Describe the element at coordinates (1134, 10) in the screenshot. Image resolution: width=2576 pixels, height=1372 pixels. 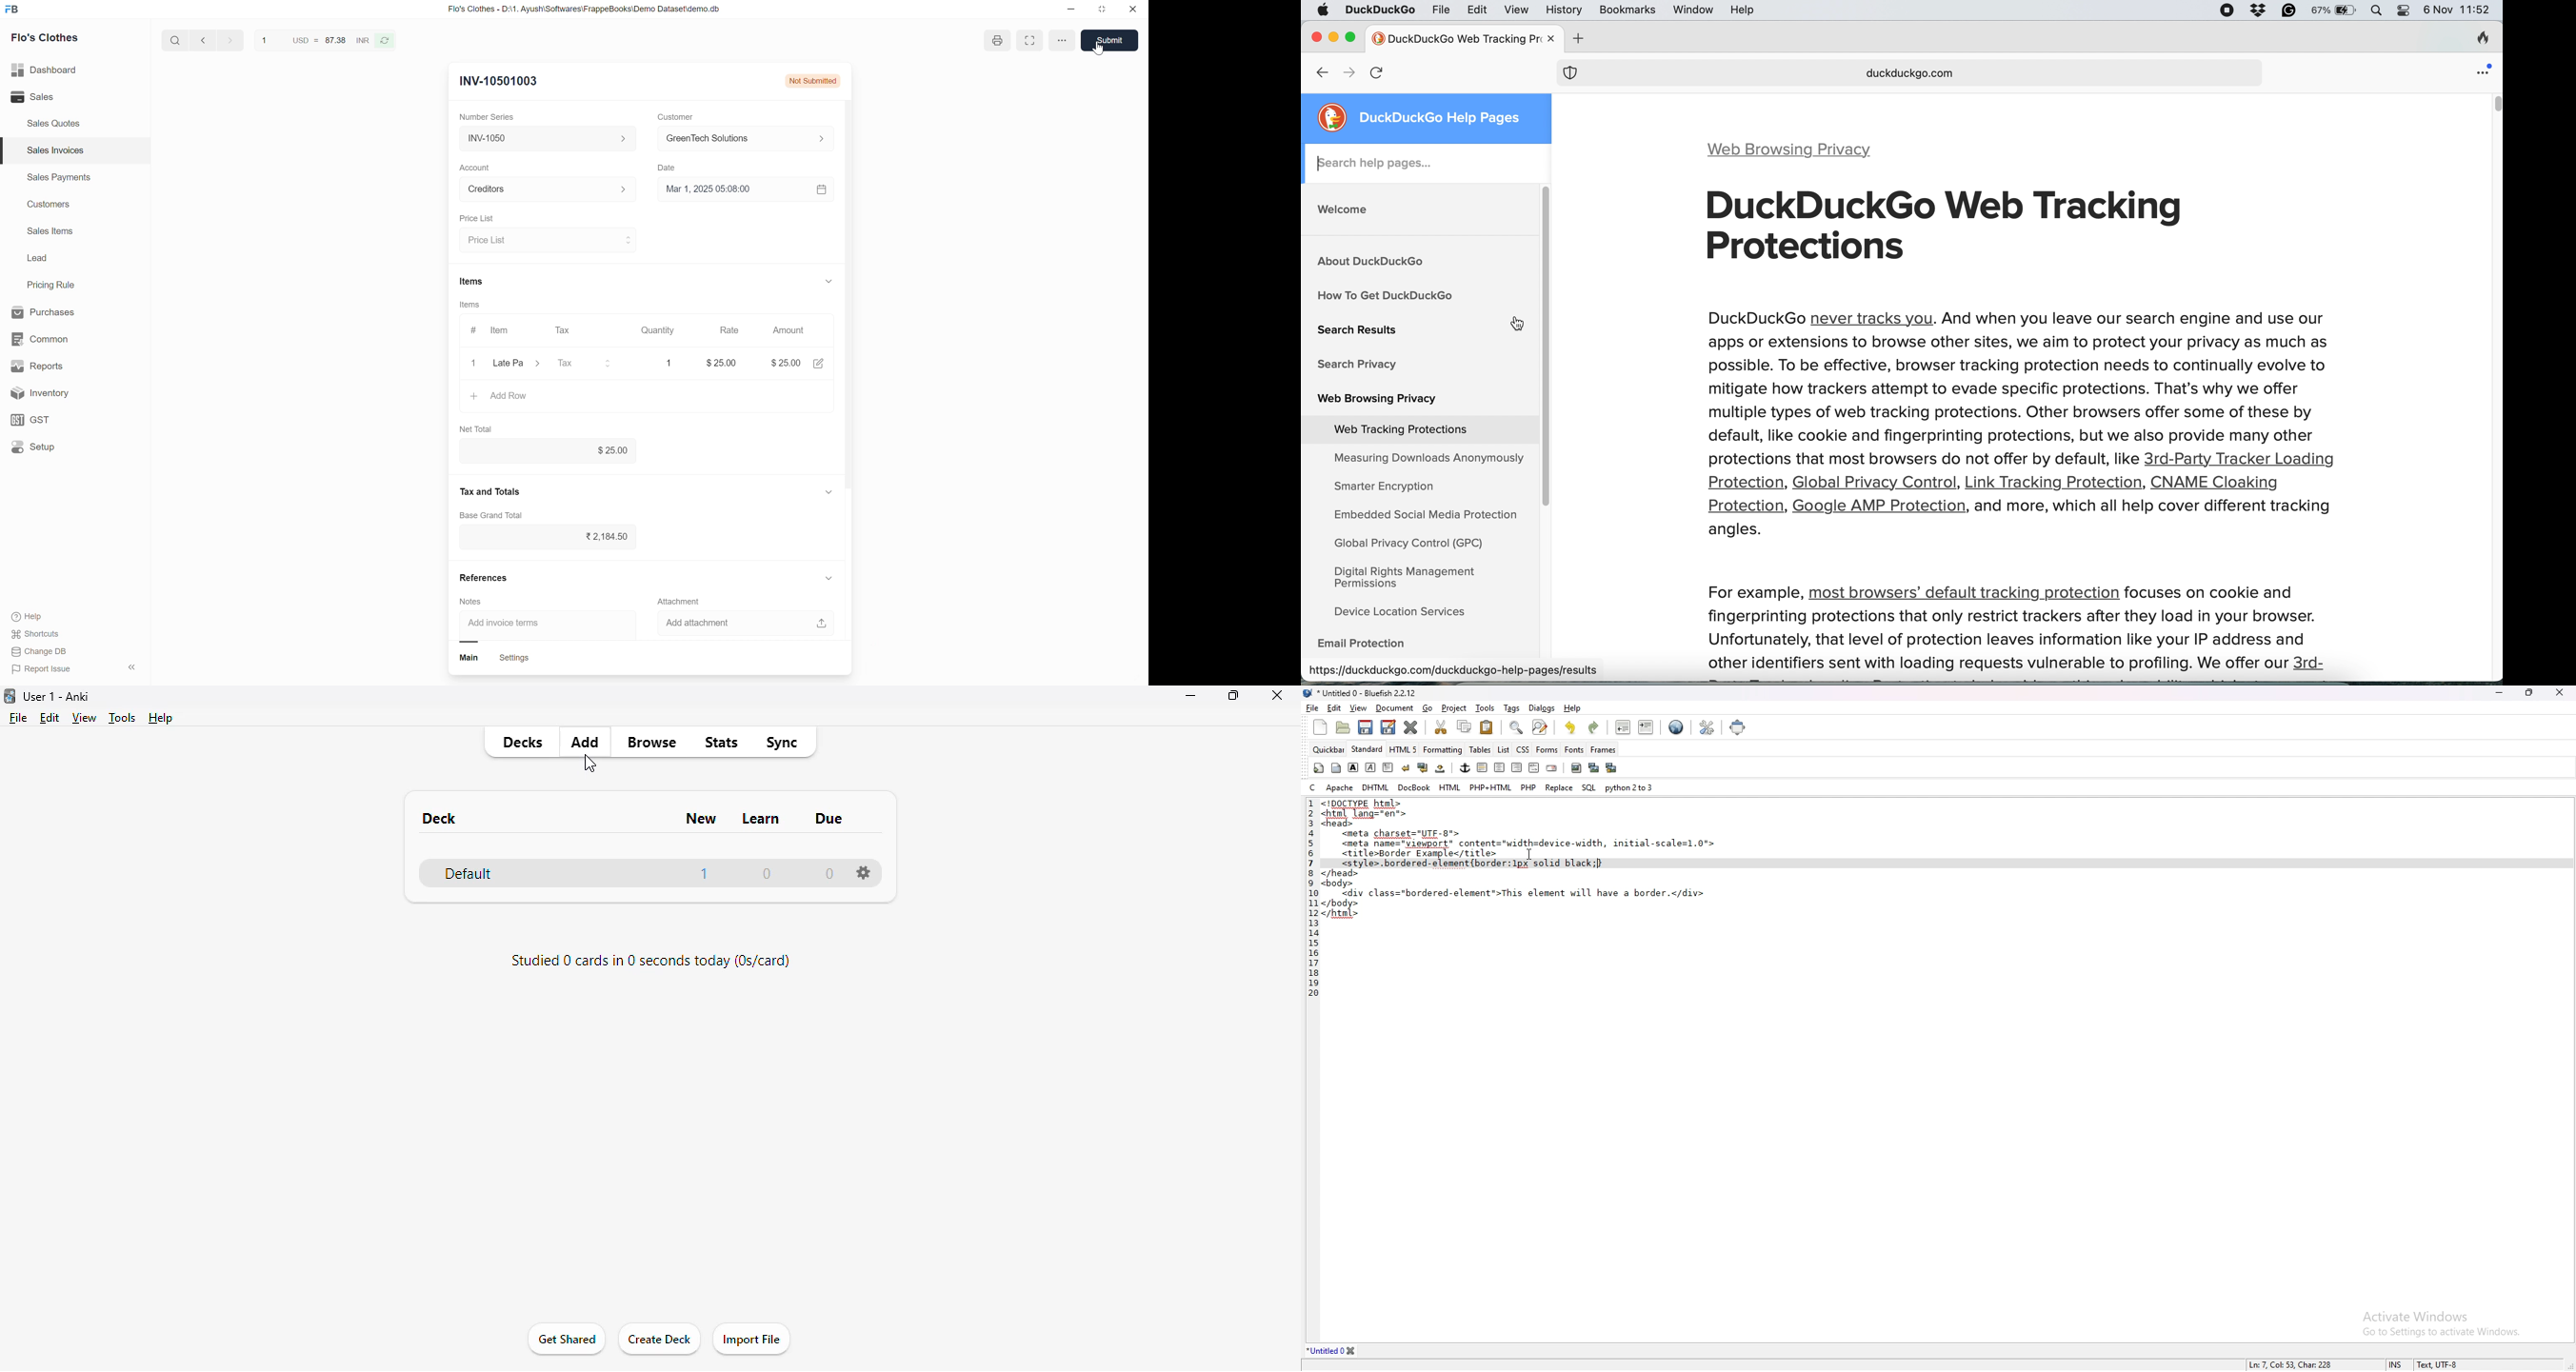
I see `close ` at that location.